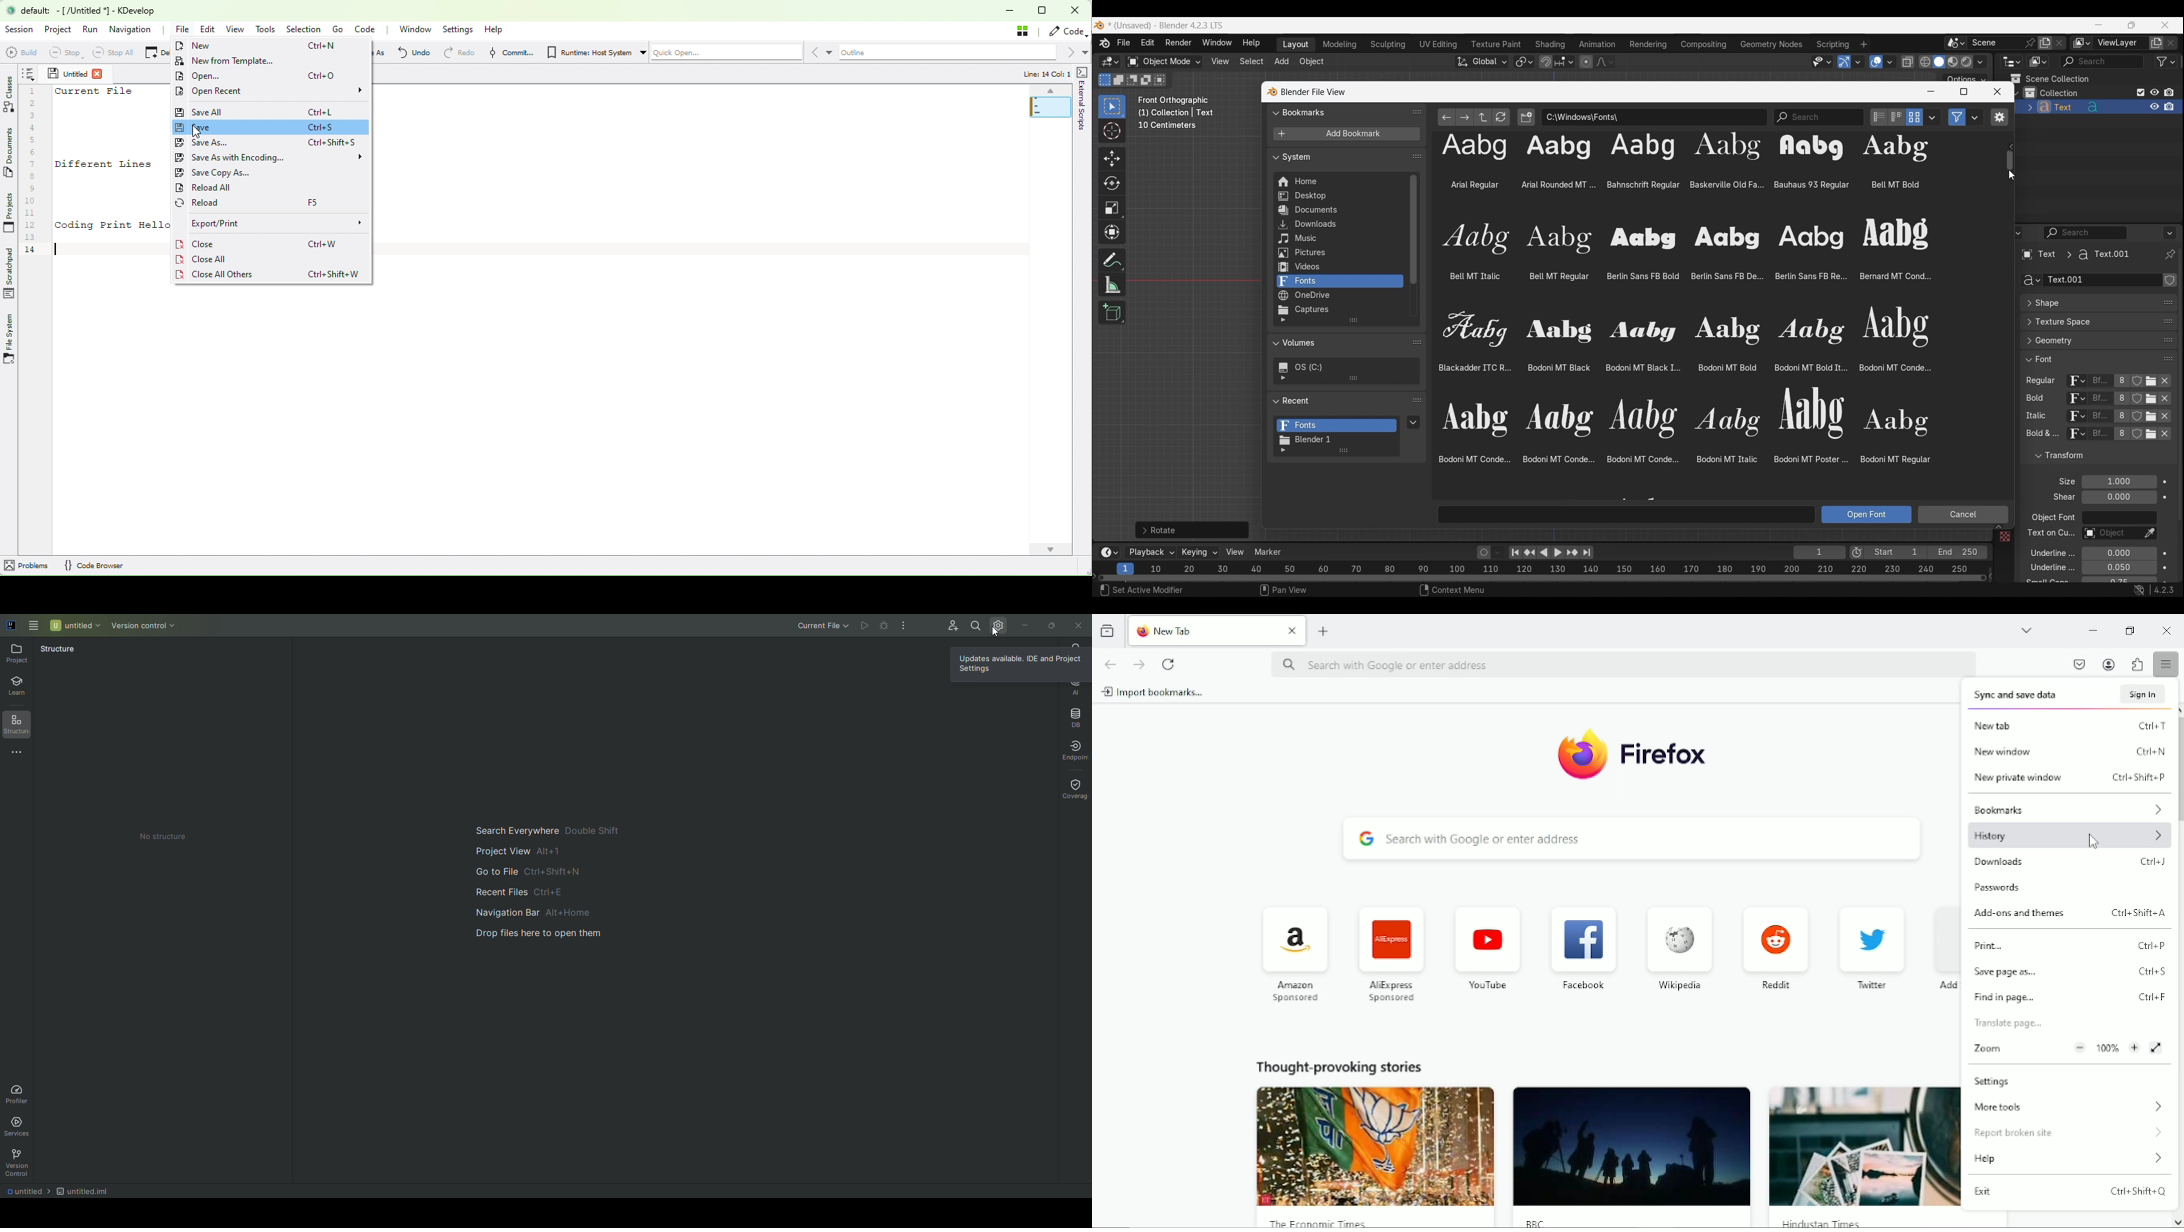 This screenshot has height=1232, width=2184. I want to click on Set a new selection, so click(1105, 80).